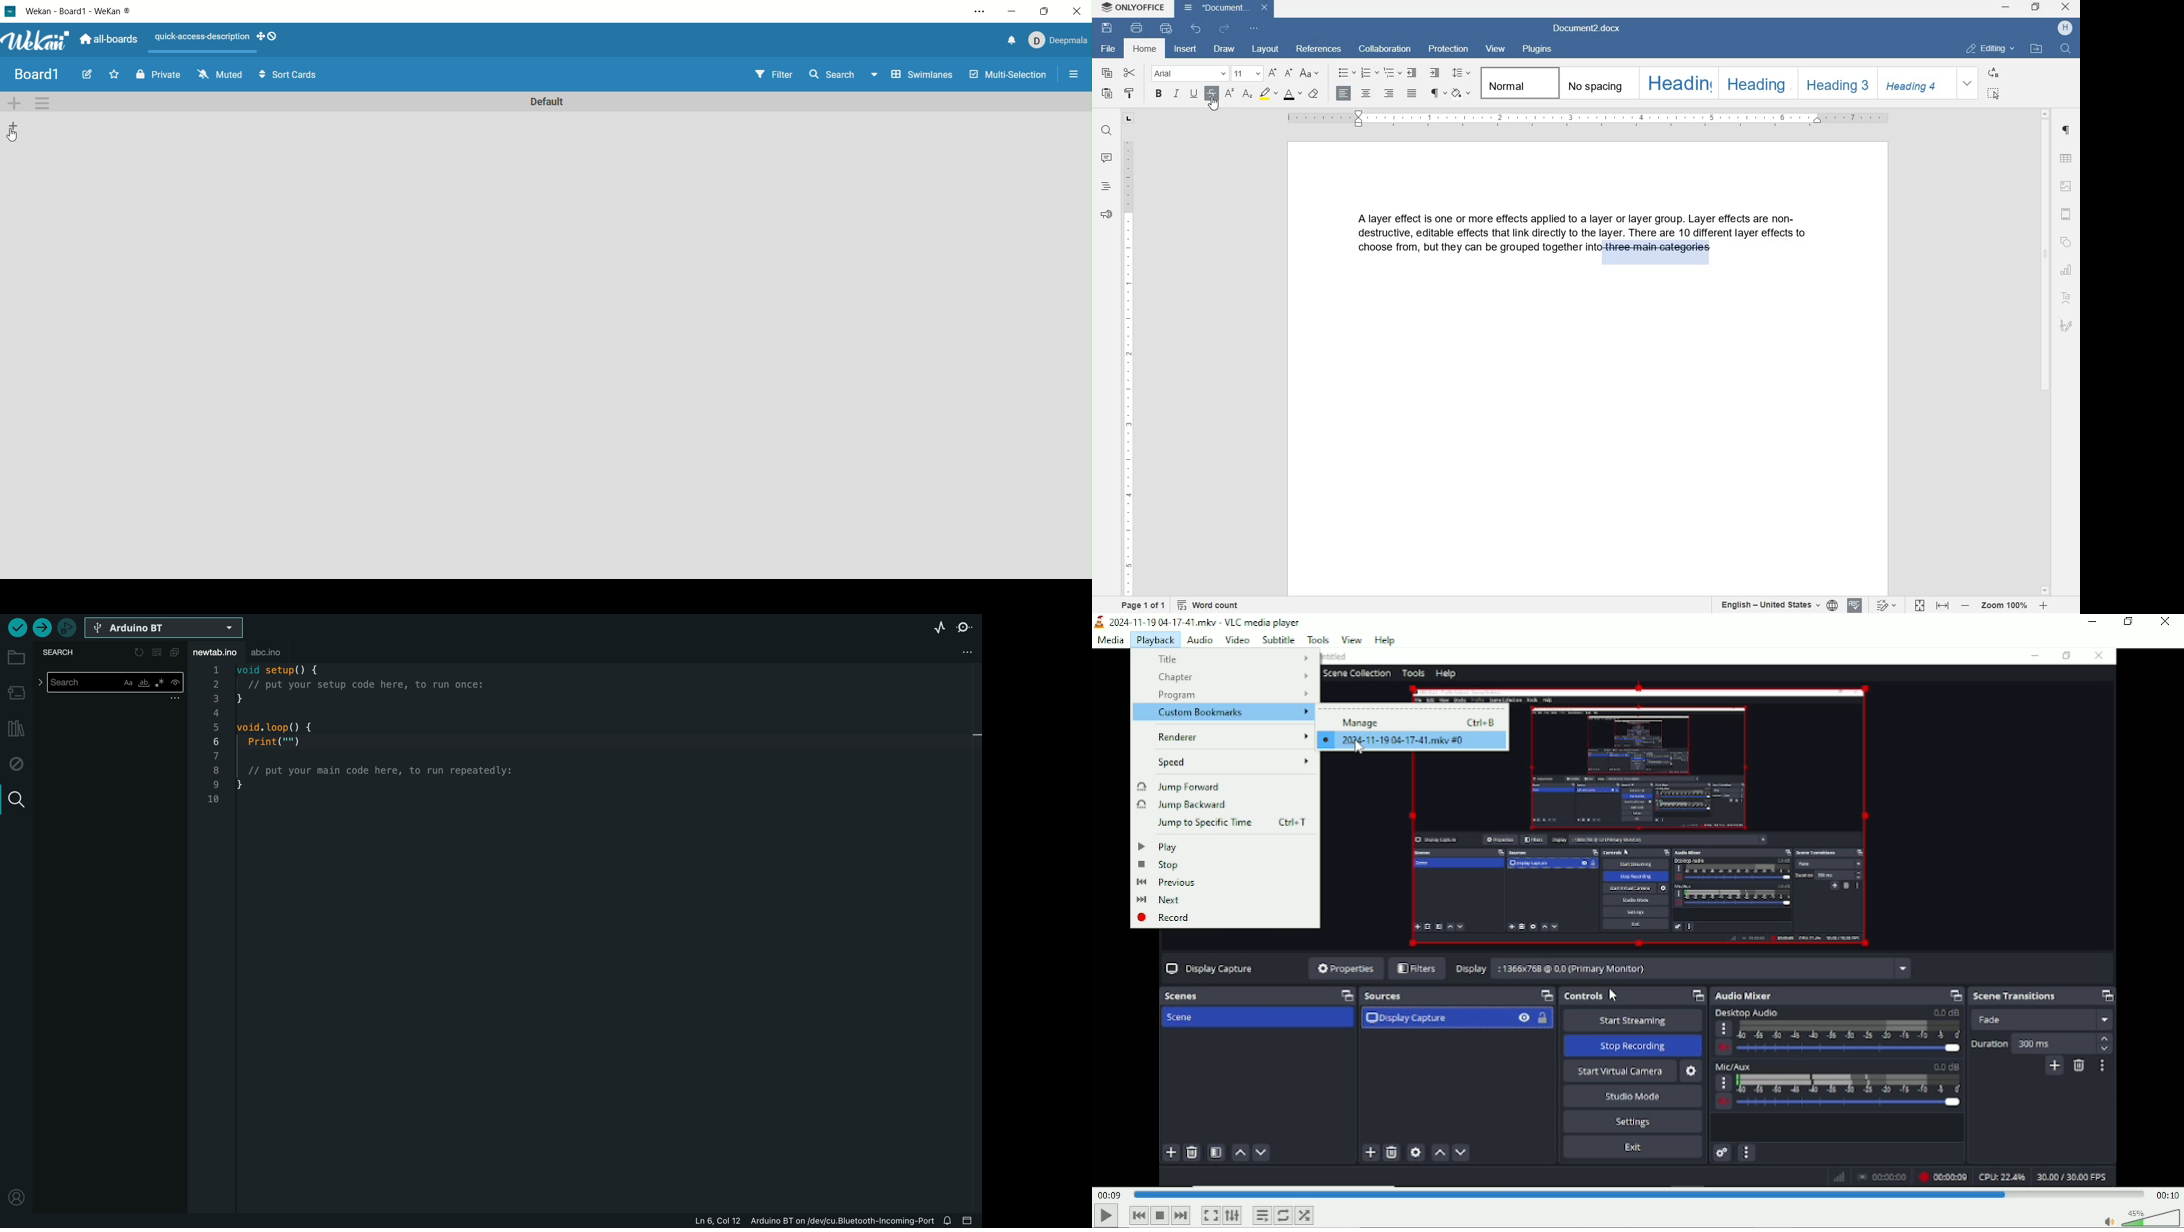 The height and width of the screenshot is (1232, 2184). What do you see at coordinates (2067, 28) in the screenshot?
I see `hp` at bounding box center [2067, 28].